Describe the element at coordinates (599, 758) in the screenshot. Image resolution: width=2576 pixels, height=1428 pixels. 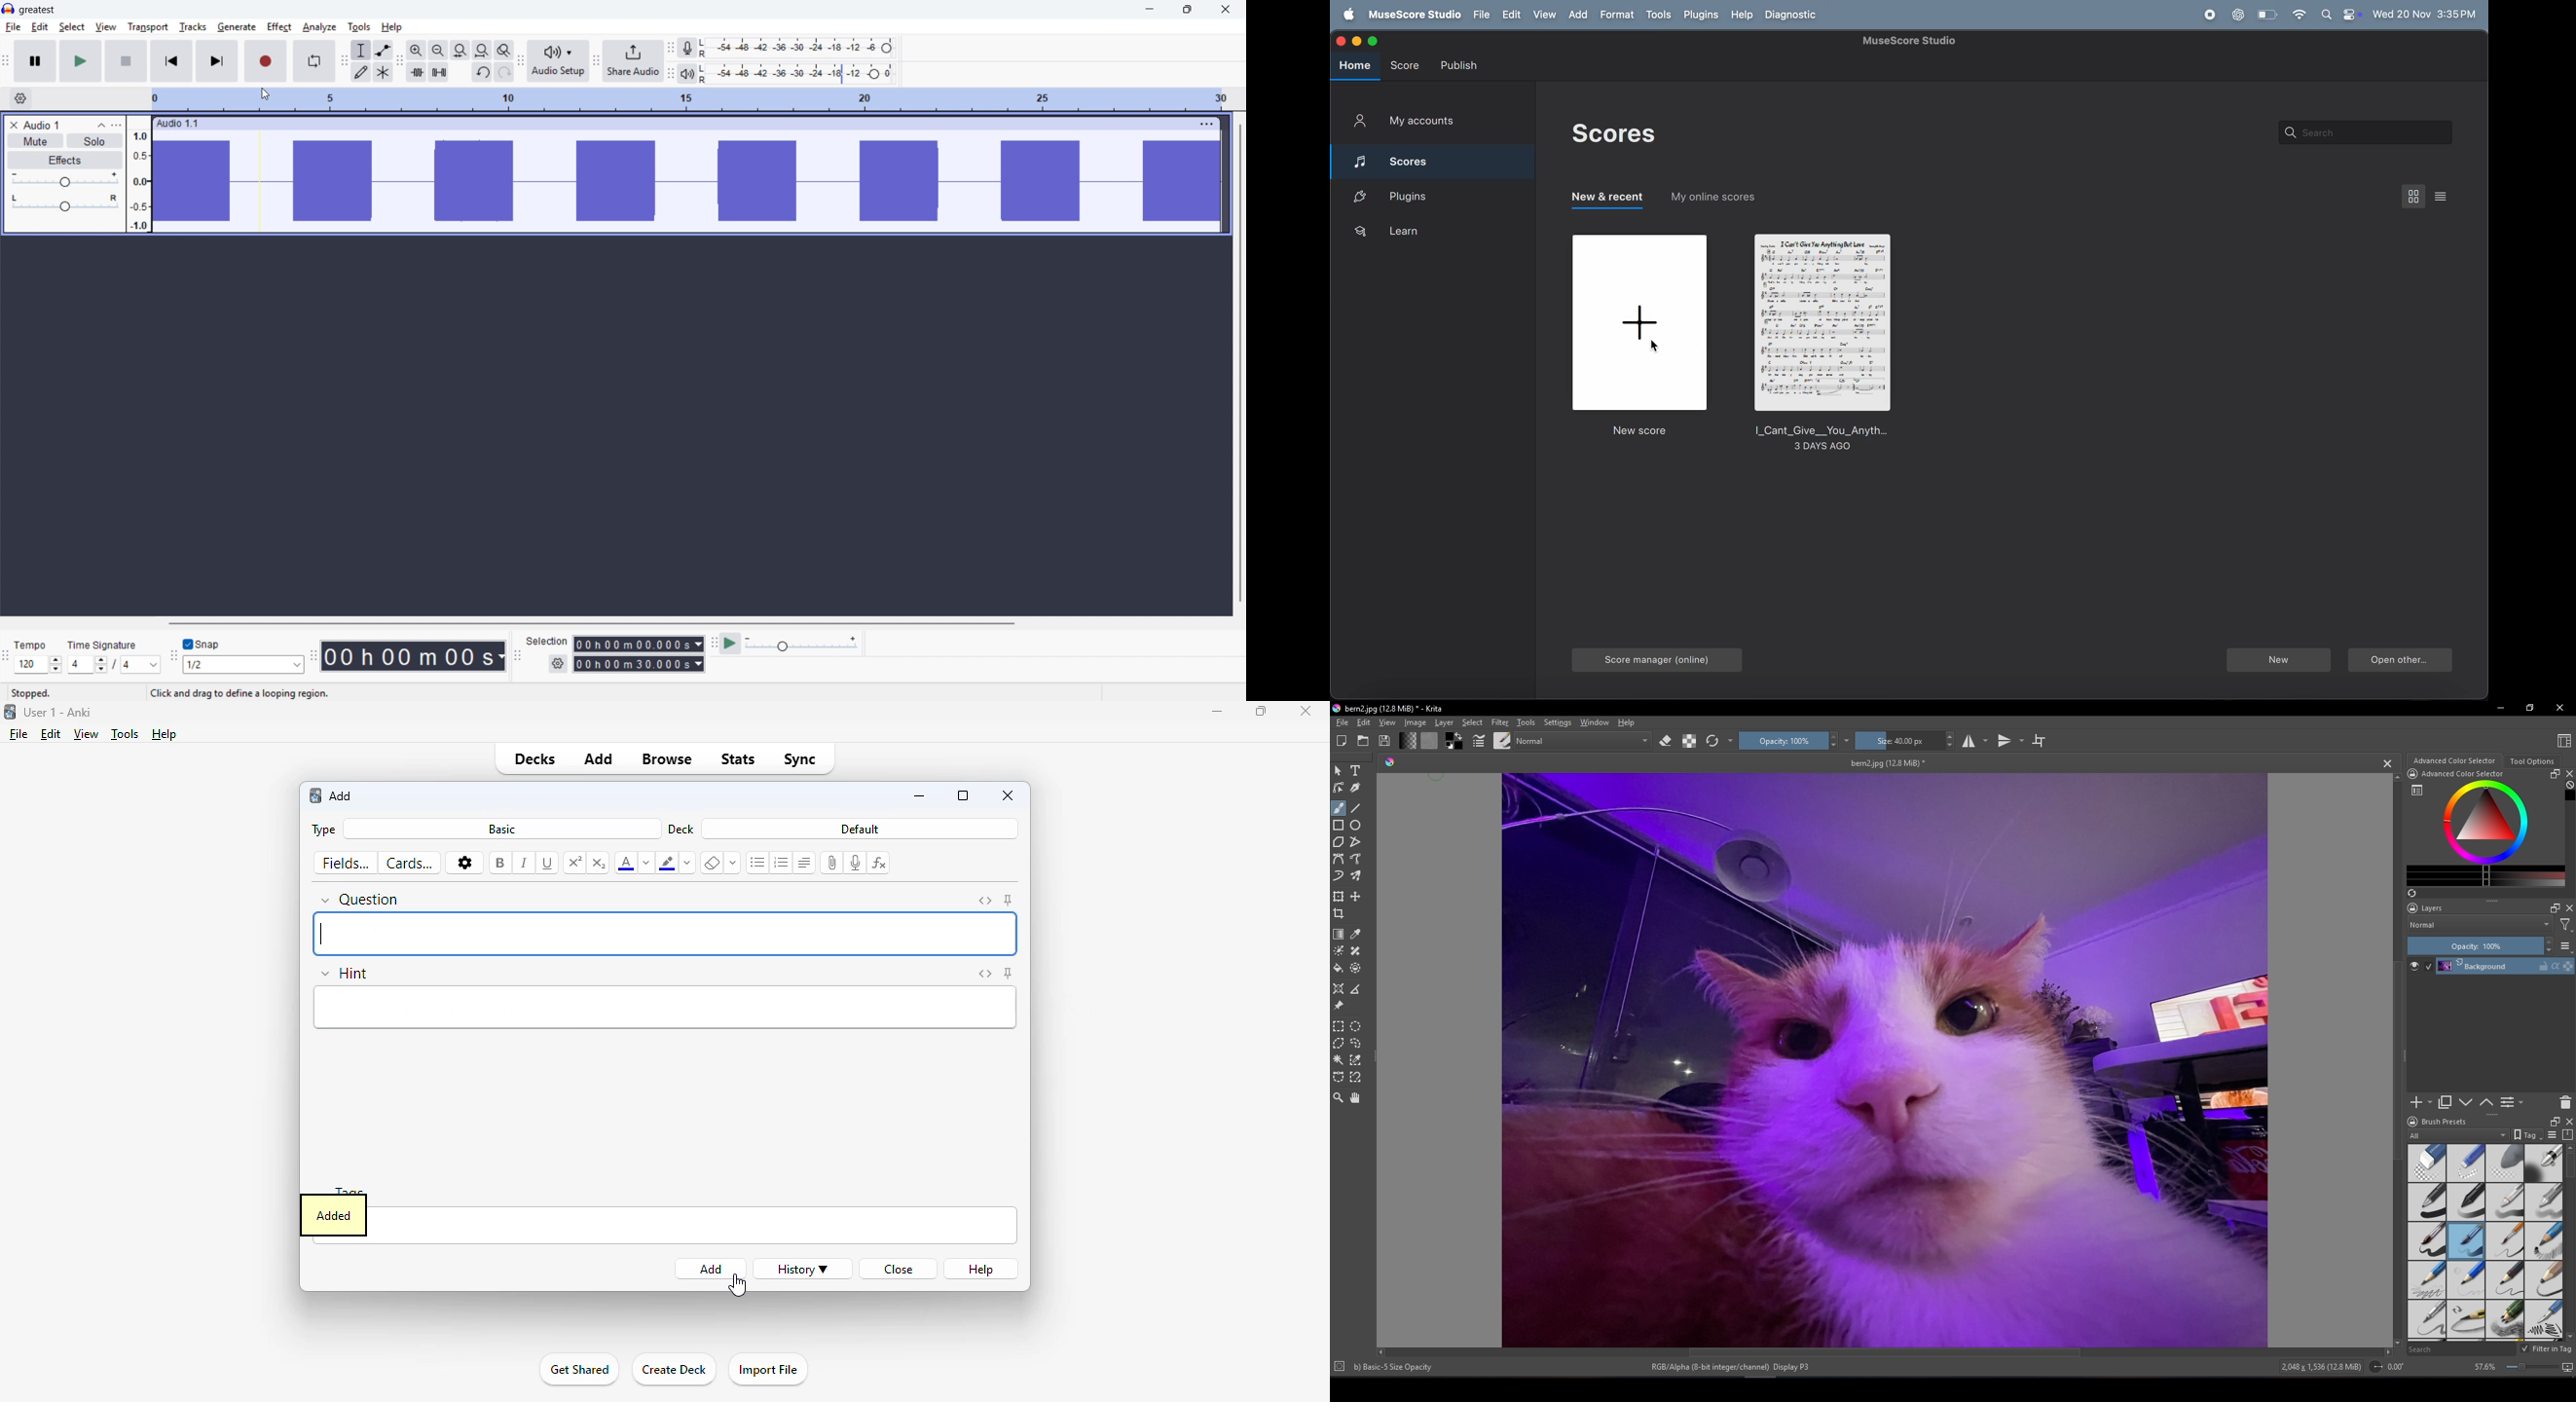
I see `add` at that location.